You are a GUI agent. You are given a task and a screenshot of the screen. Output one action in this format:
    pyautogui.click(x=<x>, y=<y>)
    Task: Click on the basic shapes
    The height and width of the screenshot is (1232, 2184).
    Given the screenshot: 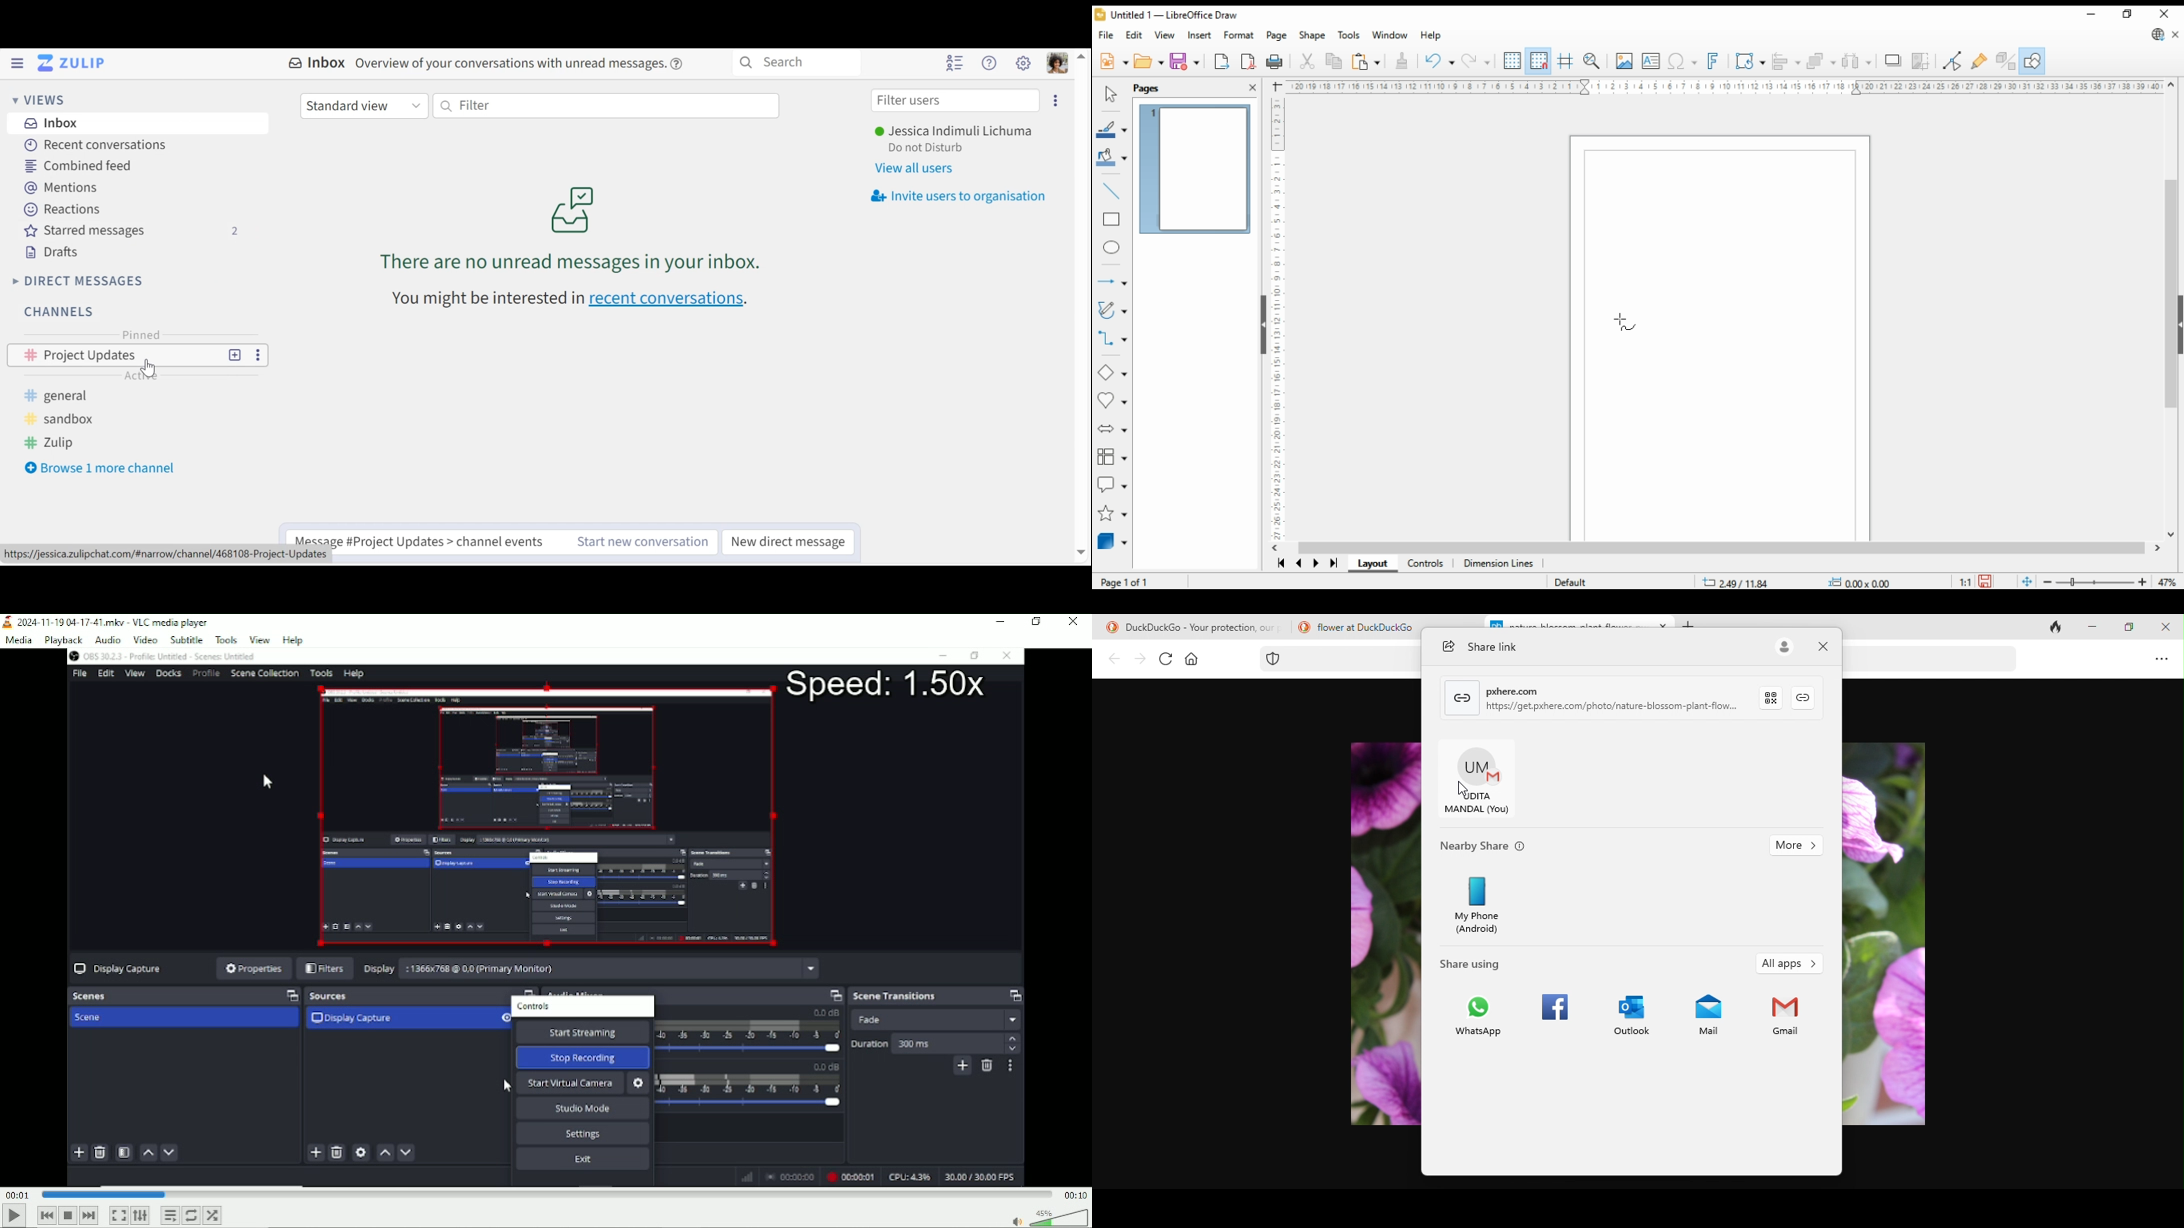 What is the action you would take?
    pyautogui.click(x=1112, y=371)
    